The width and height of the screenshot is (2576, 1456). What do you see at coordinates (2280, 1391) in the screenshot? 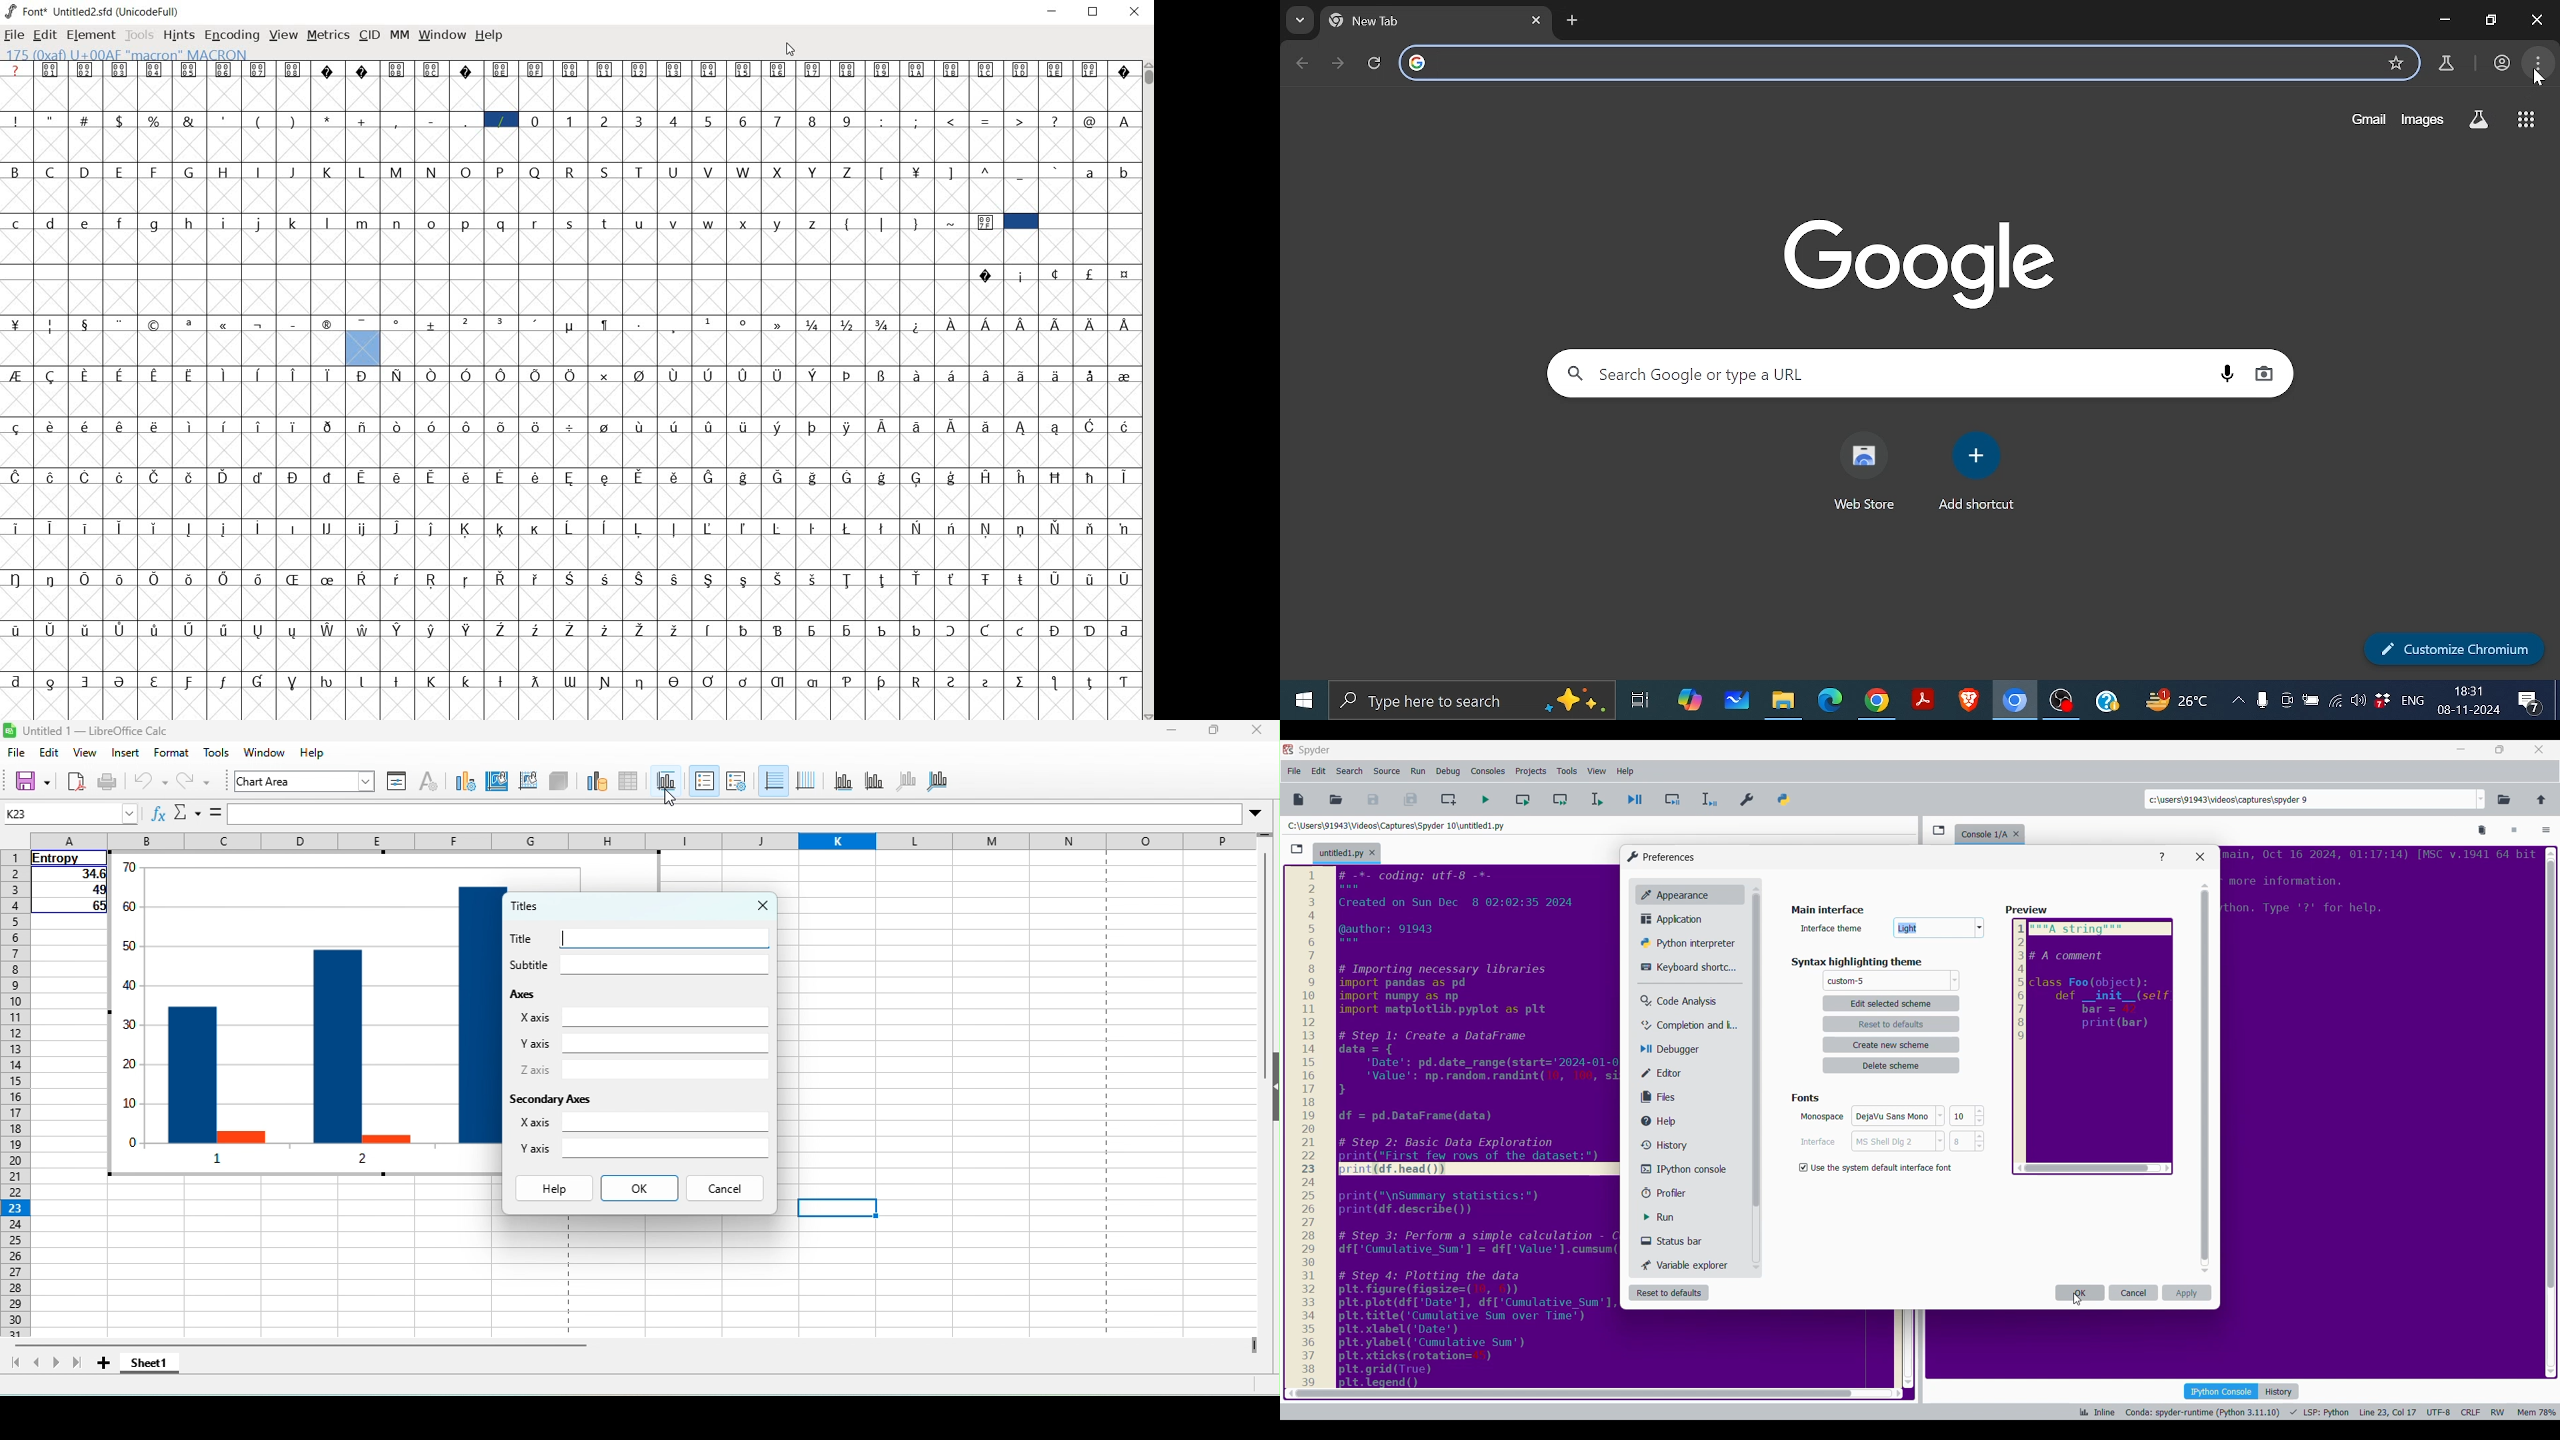
I see `History` at bounding box center [2280, 1391].